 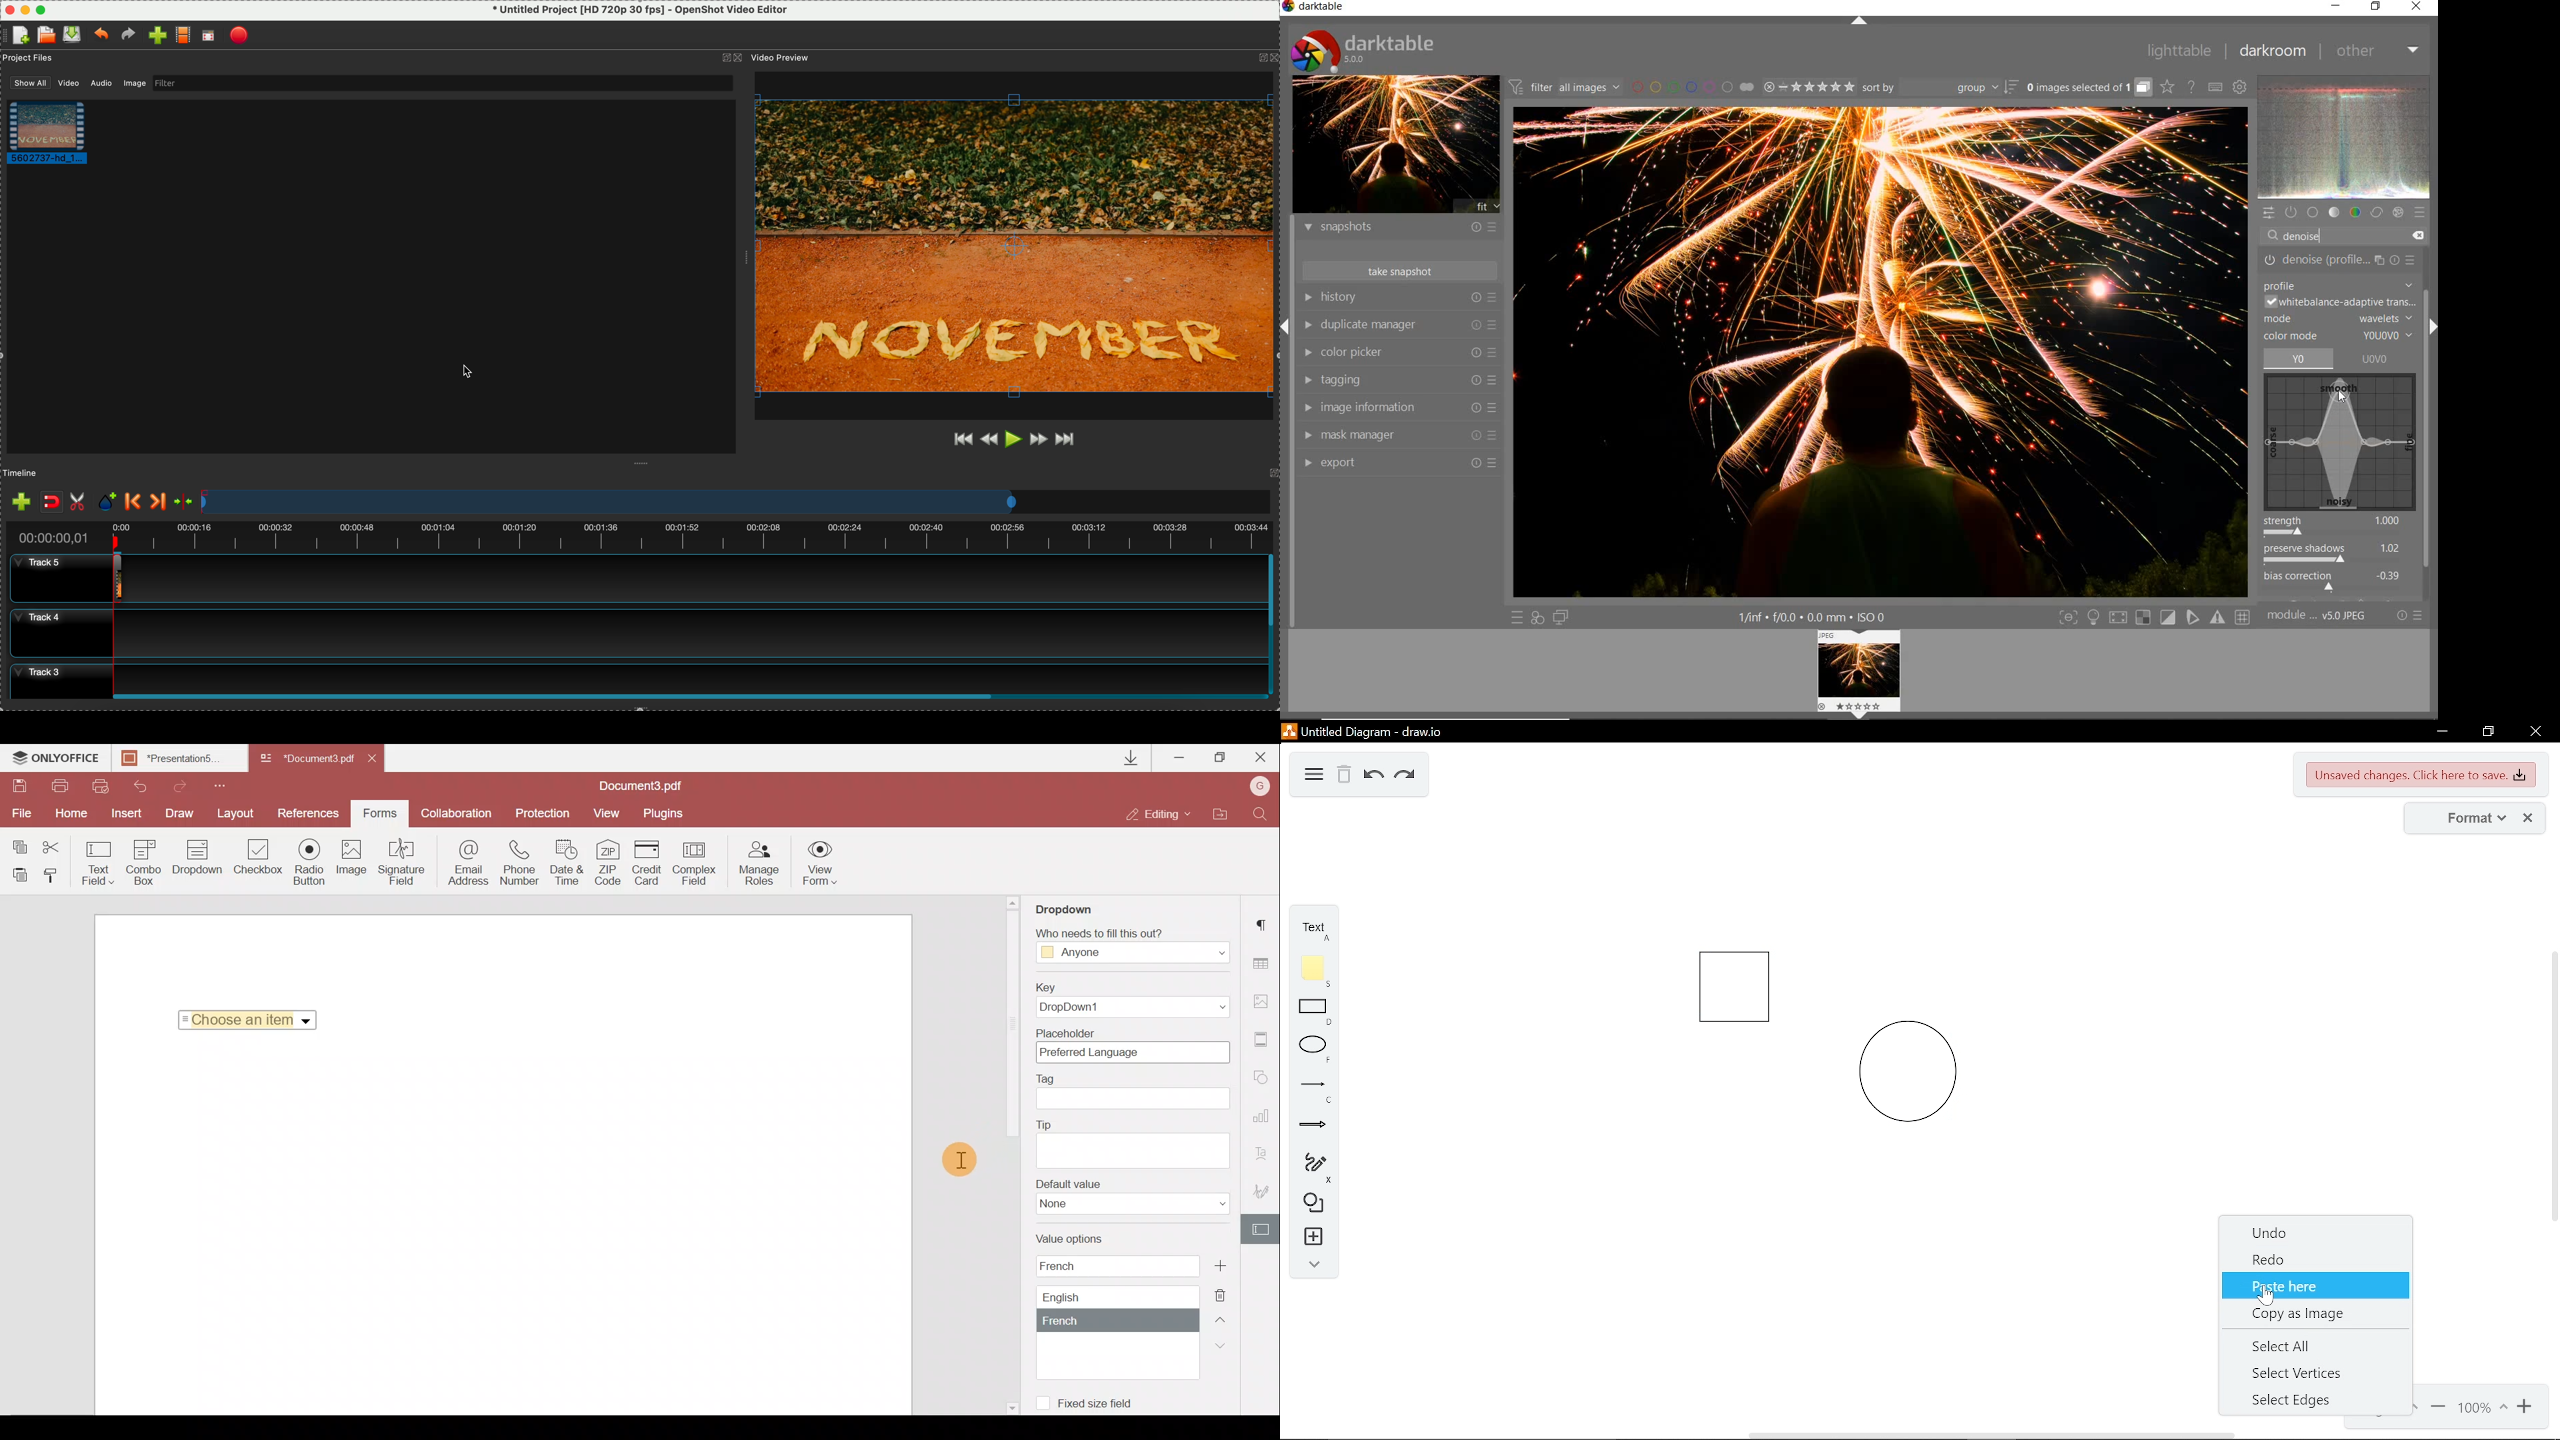 What do you see at coordinates (99, 863) in the screenshot?
I see `Text field` at bounding box center [99, 863].